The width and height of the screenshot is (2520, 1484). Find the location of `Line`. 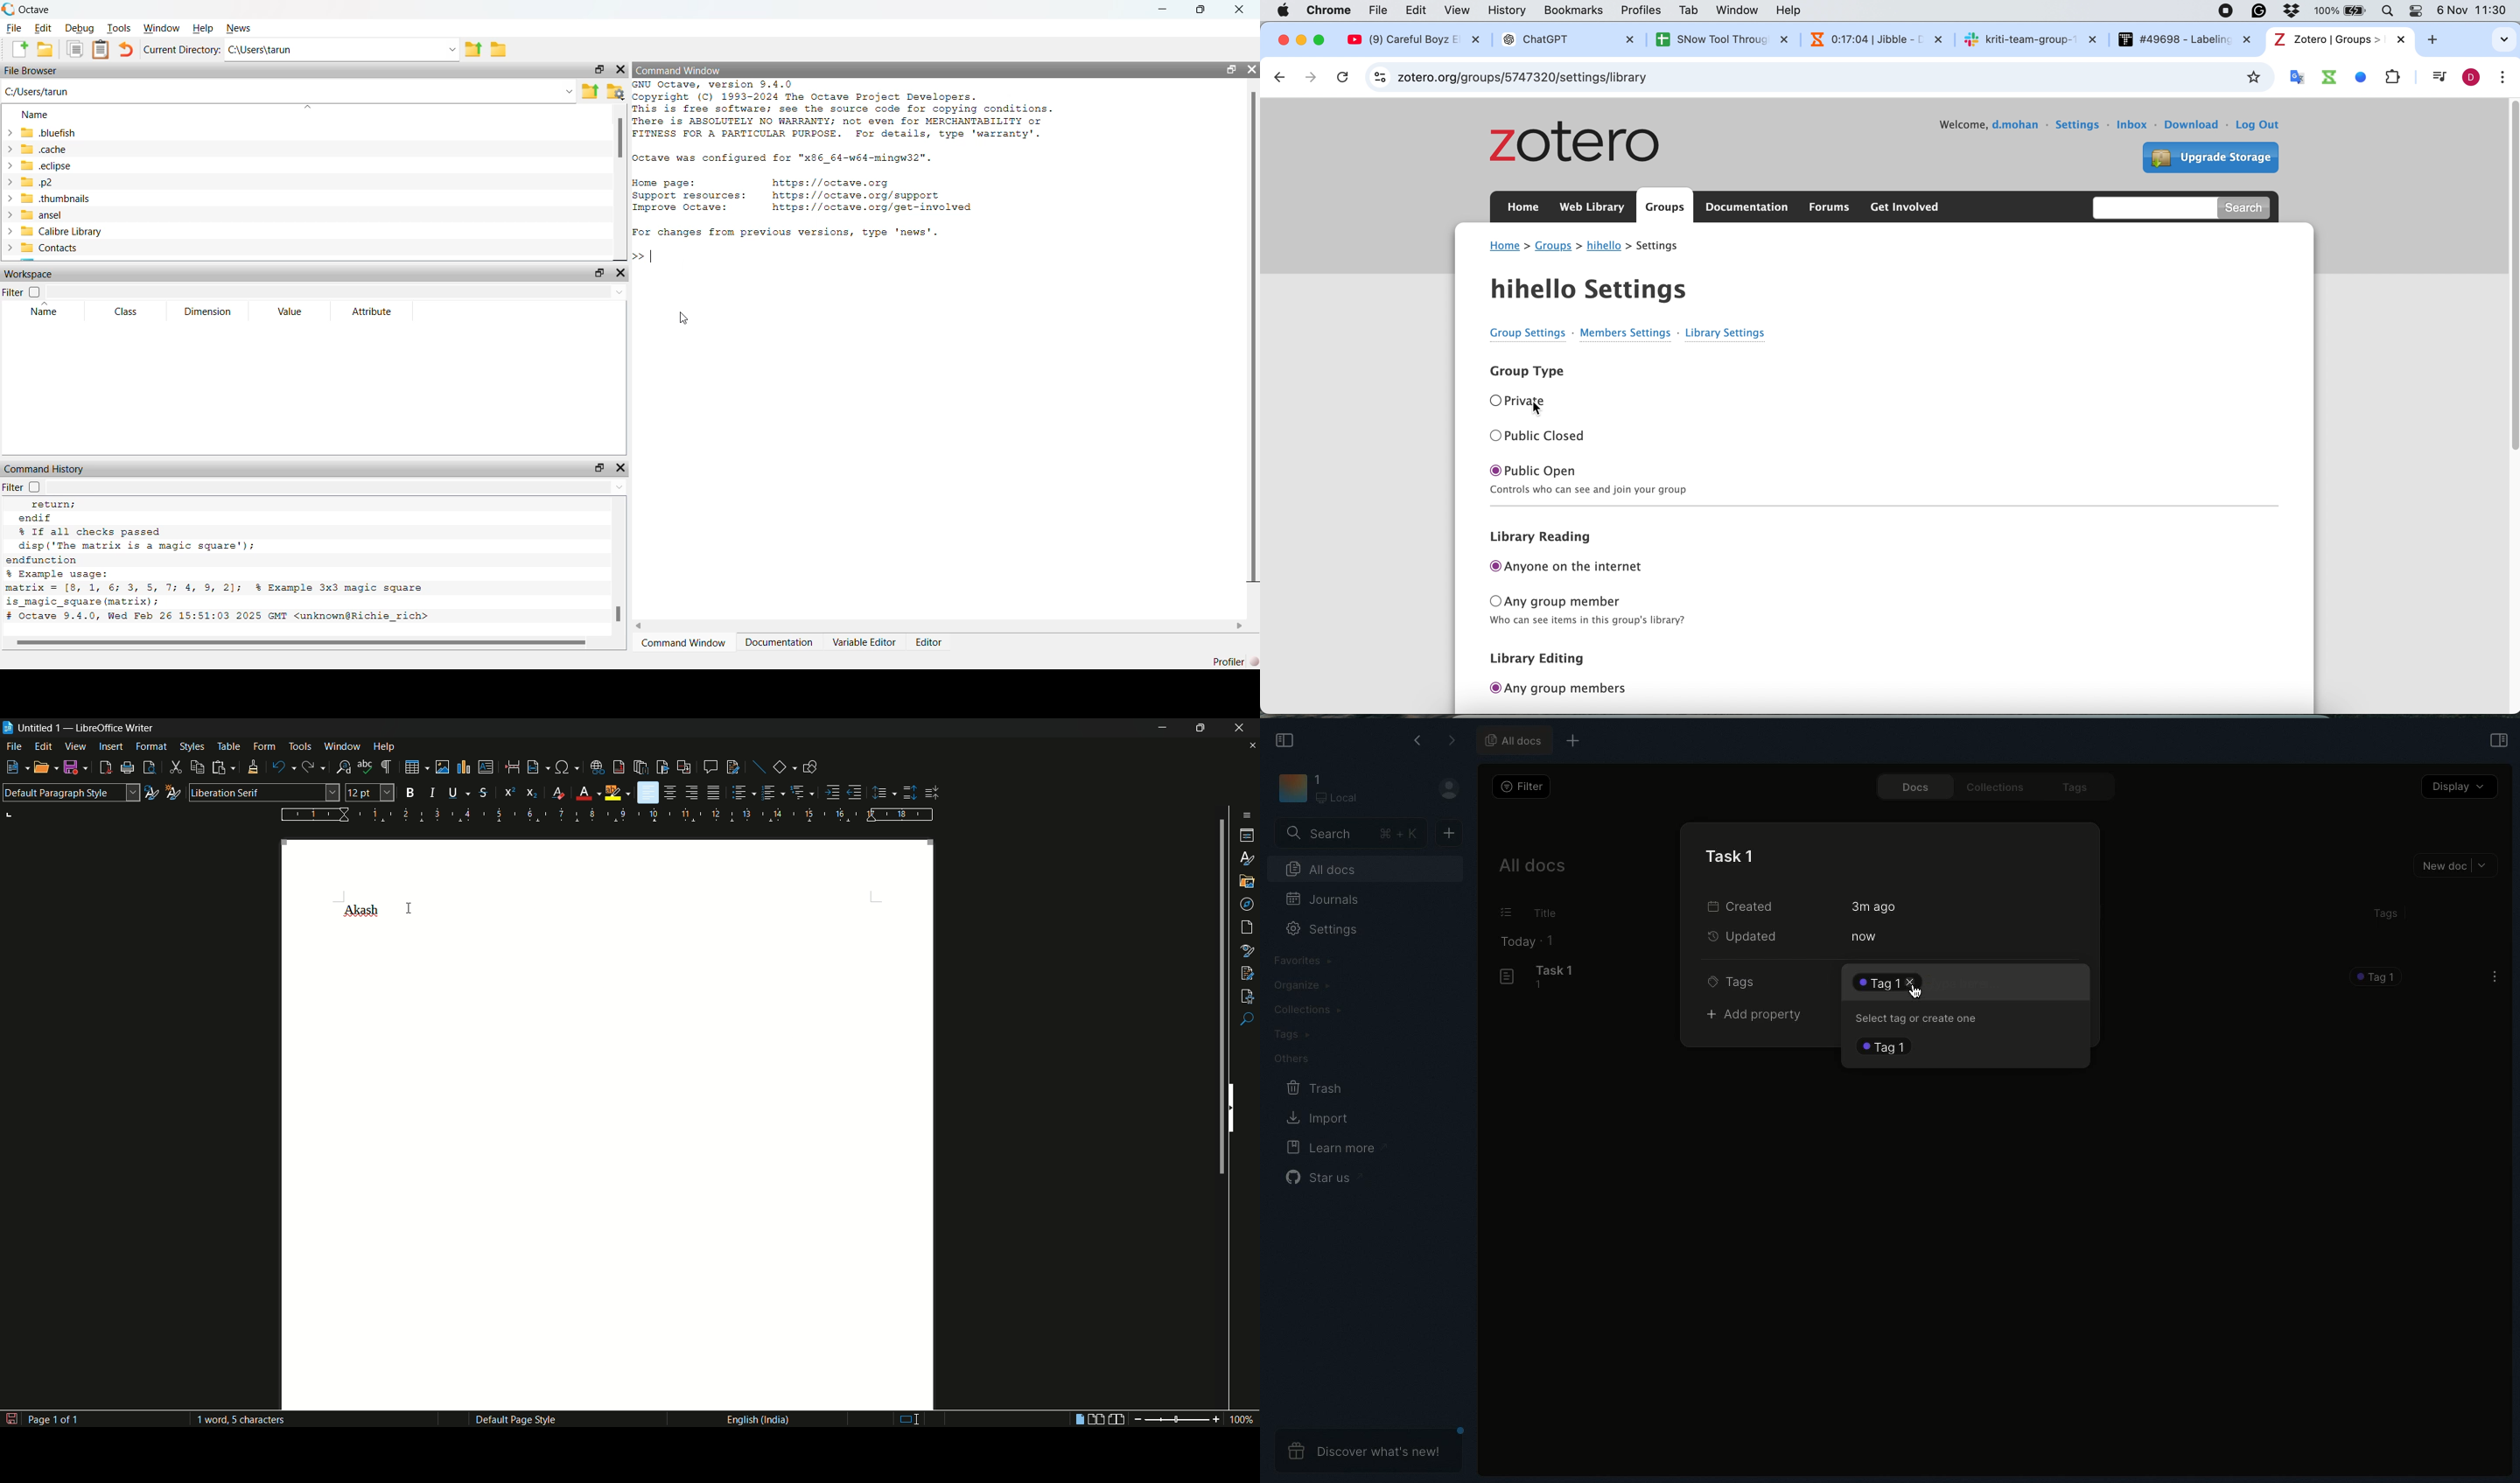

Line is located at coordinates (1860, 507).